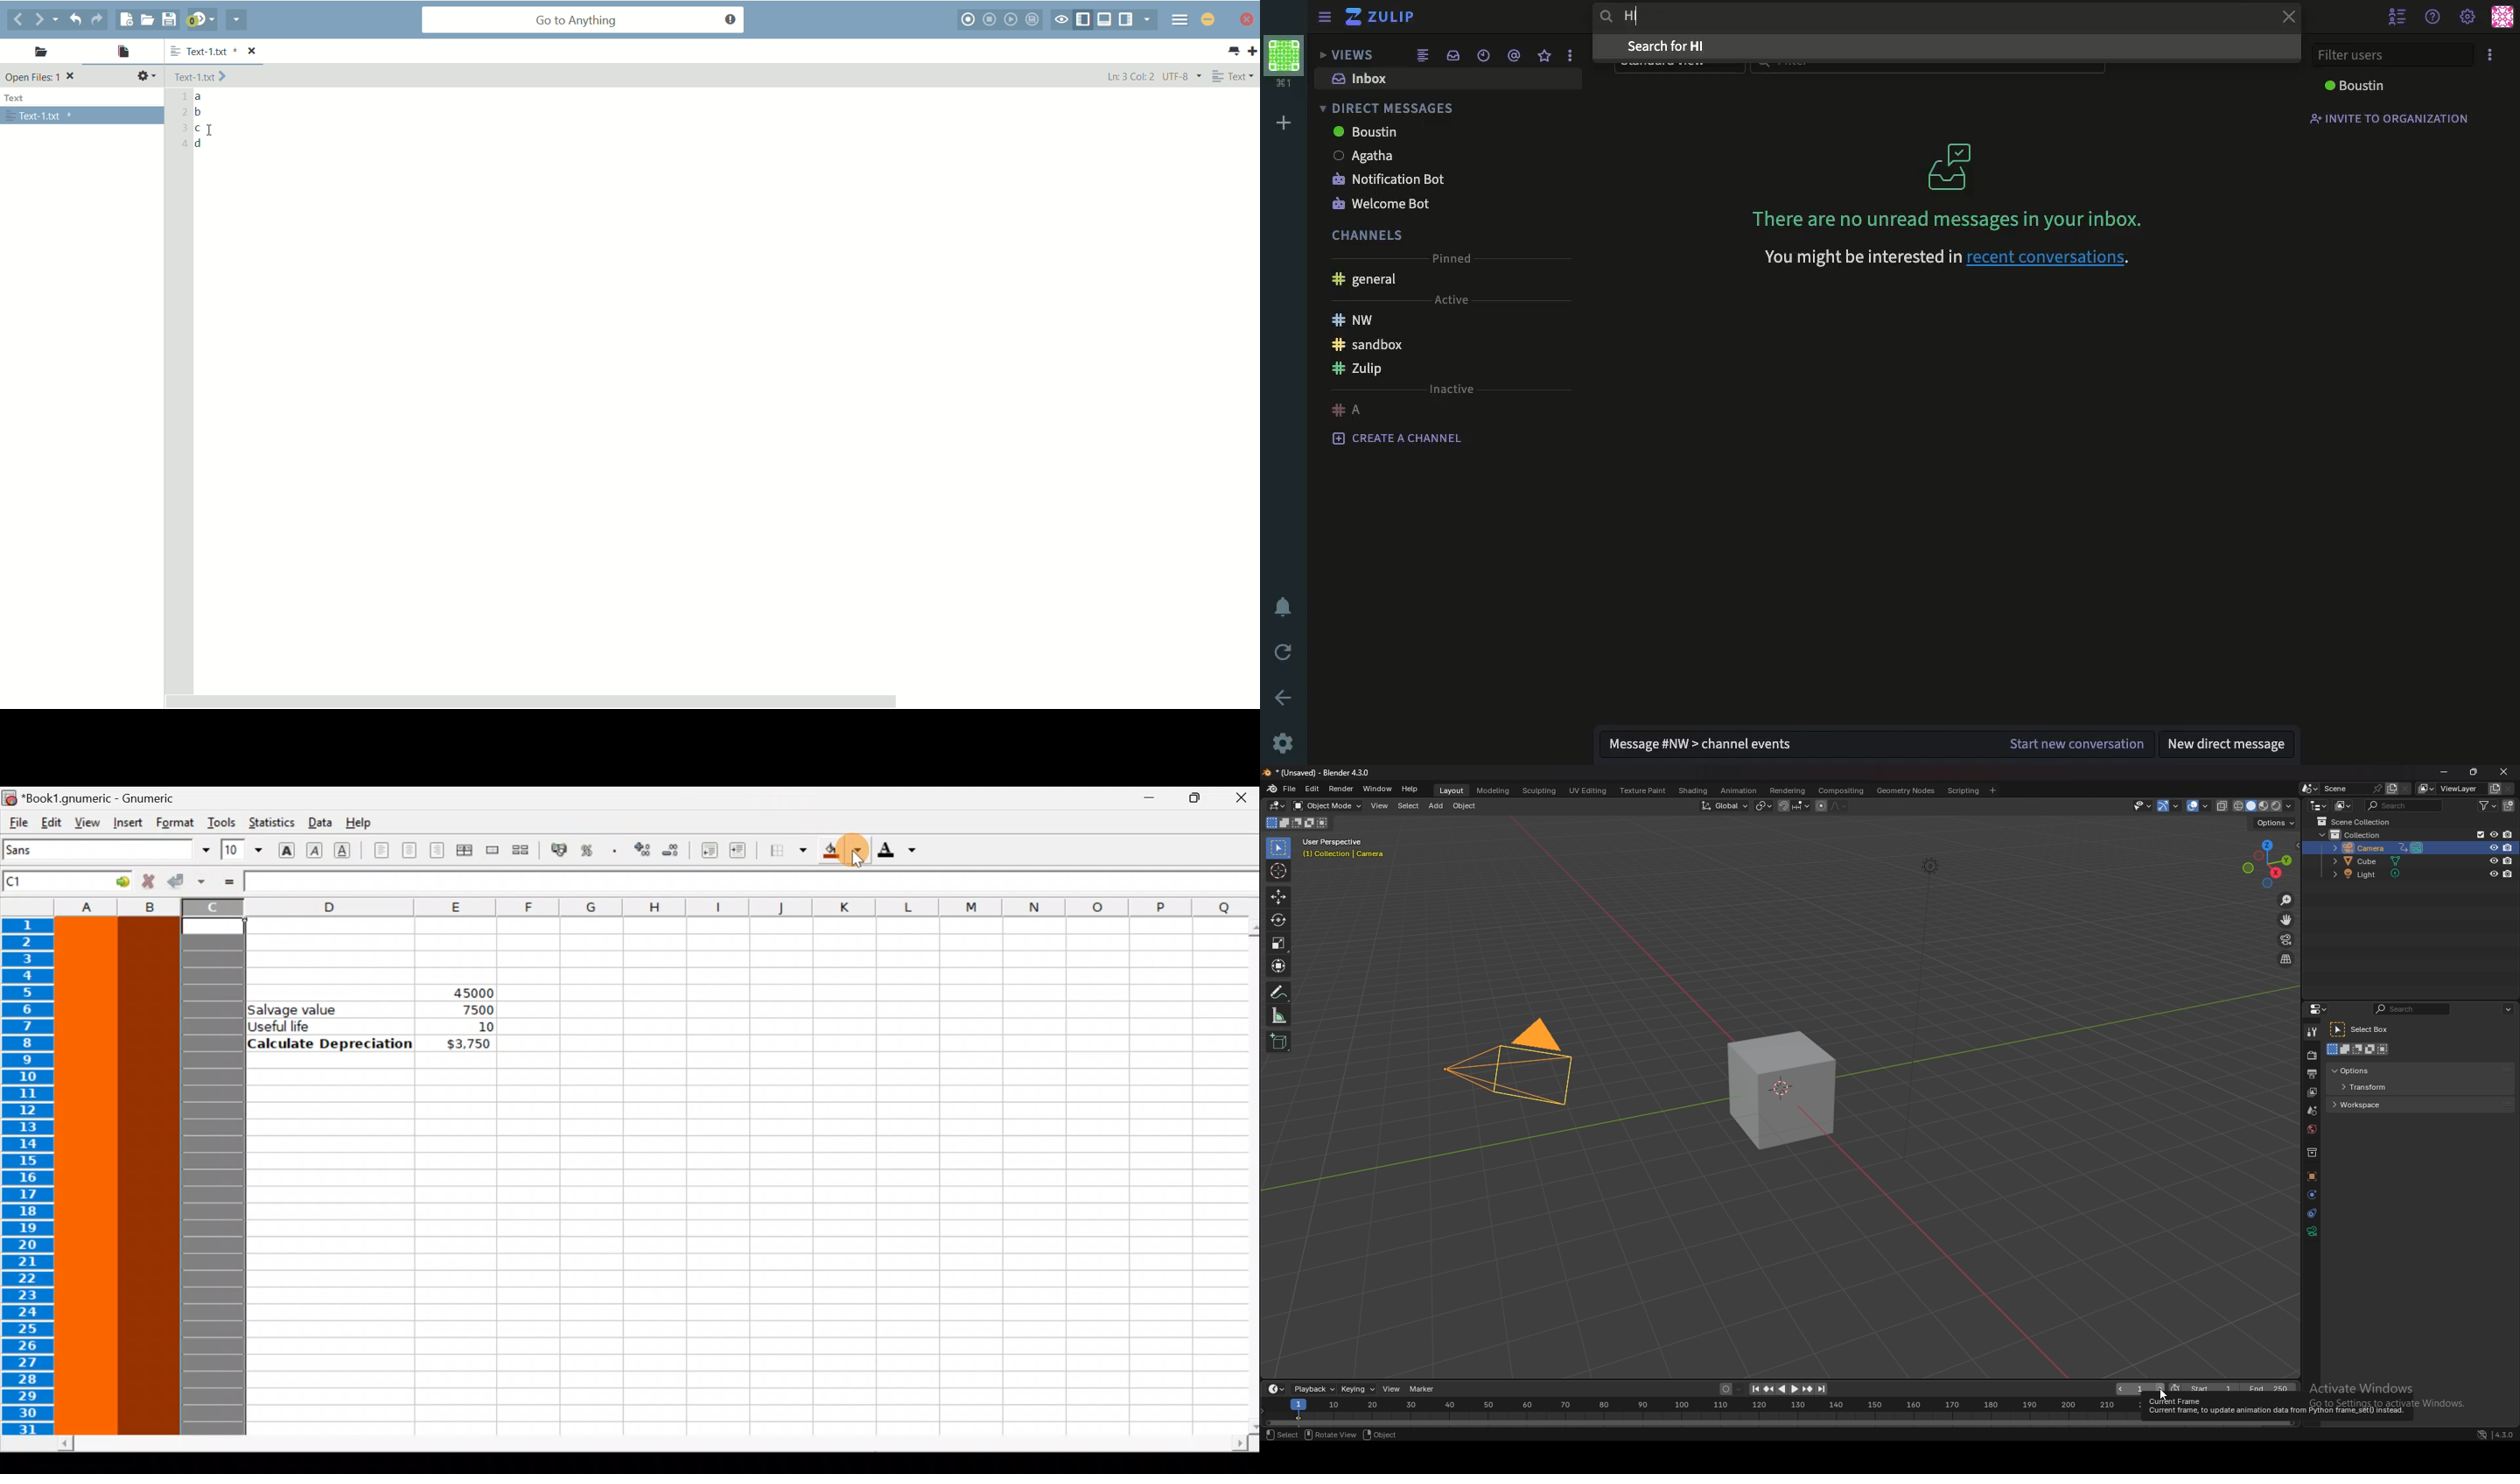 This screenshot has width=2520, height=1484. Describe the element at coordinates (1280, 1014) in the screenshot. I see `measure` at that location.